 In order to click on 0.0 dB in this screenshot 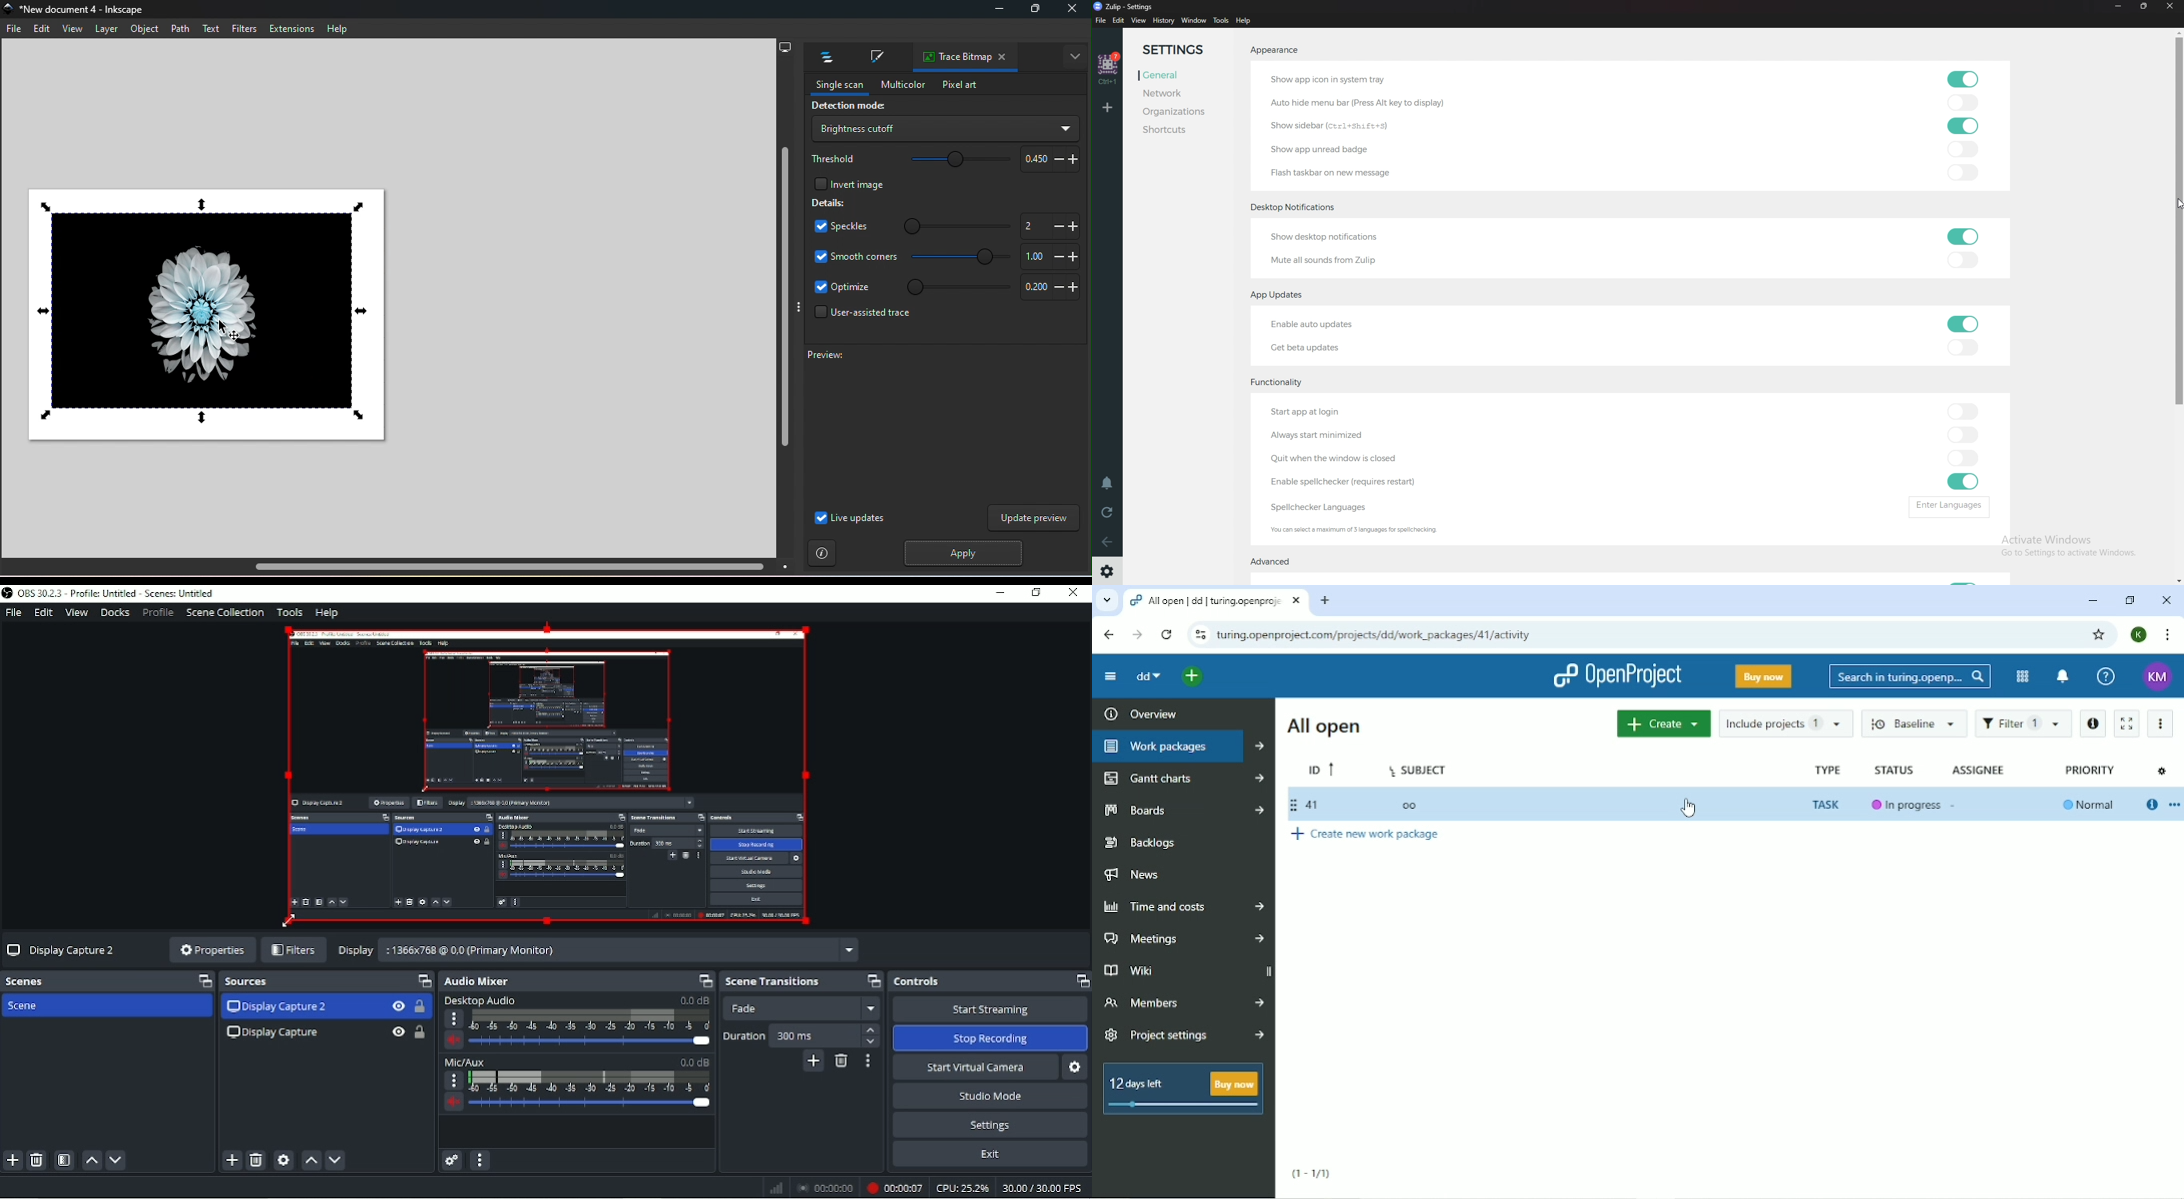, I will do `click(694, 1000)`.